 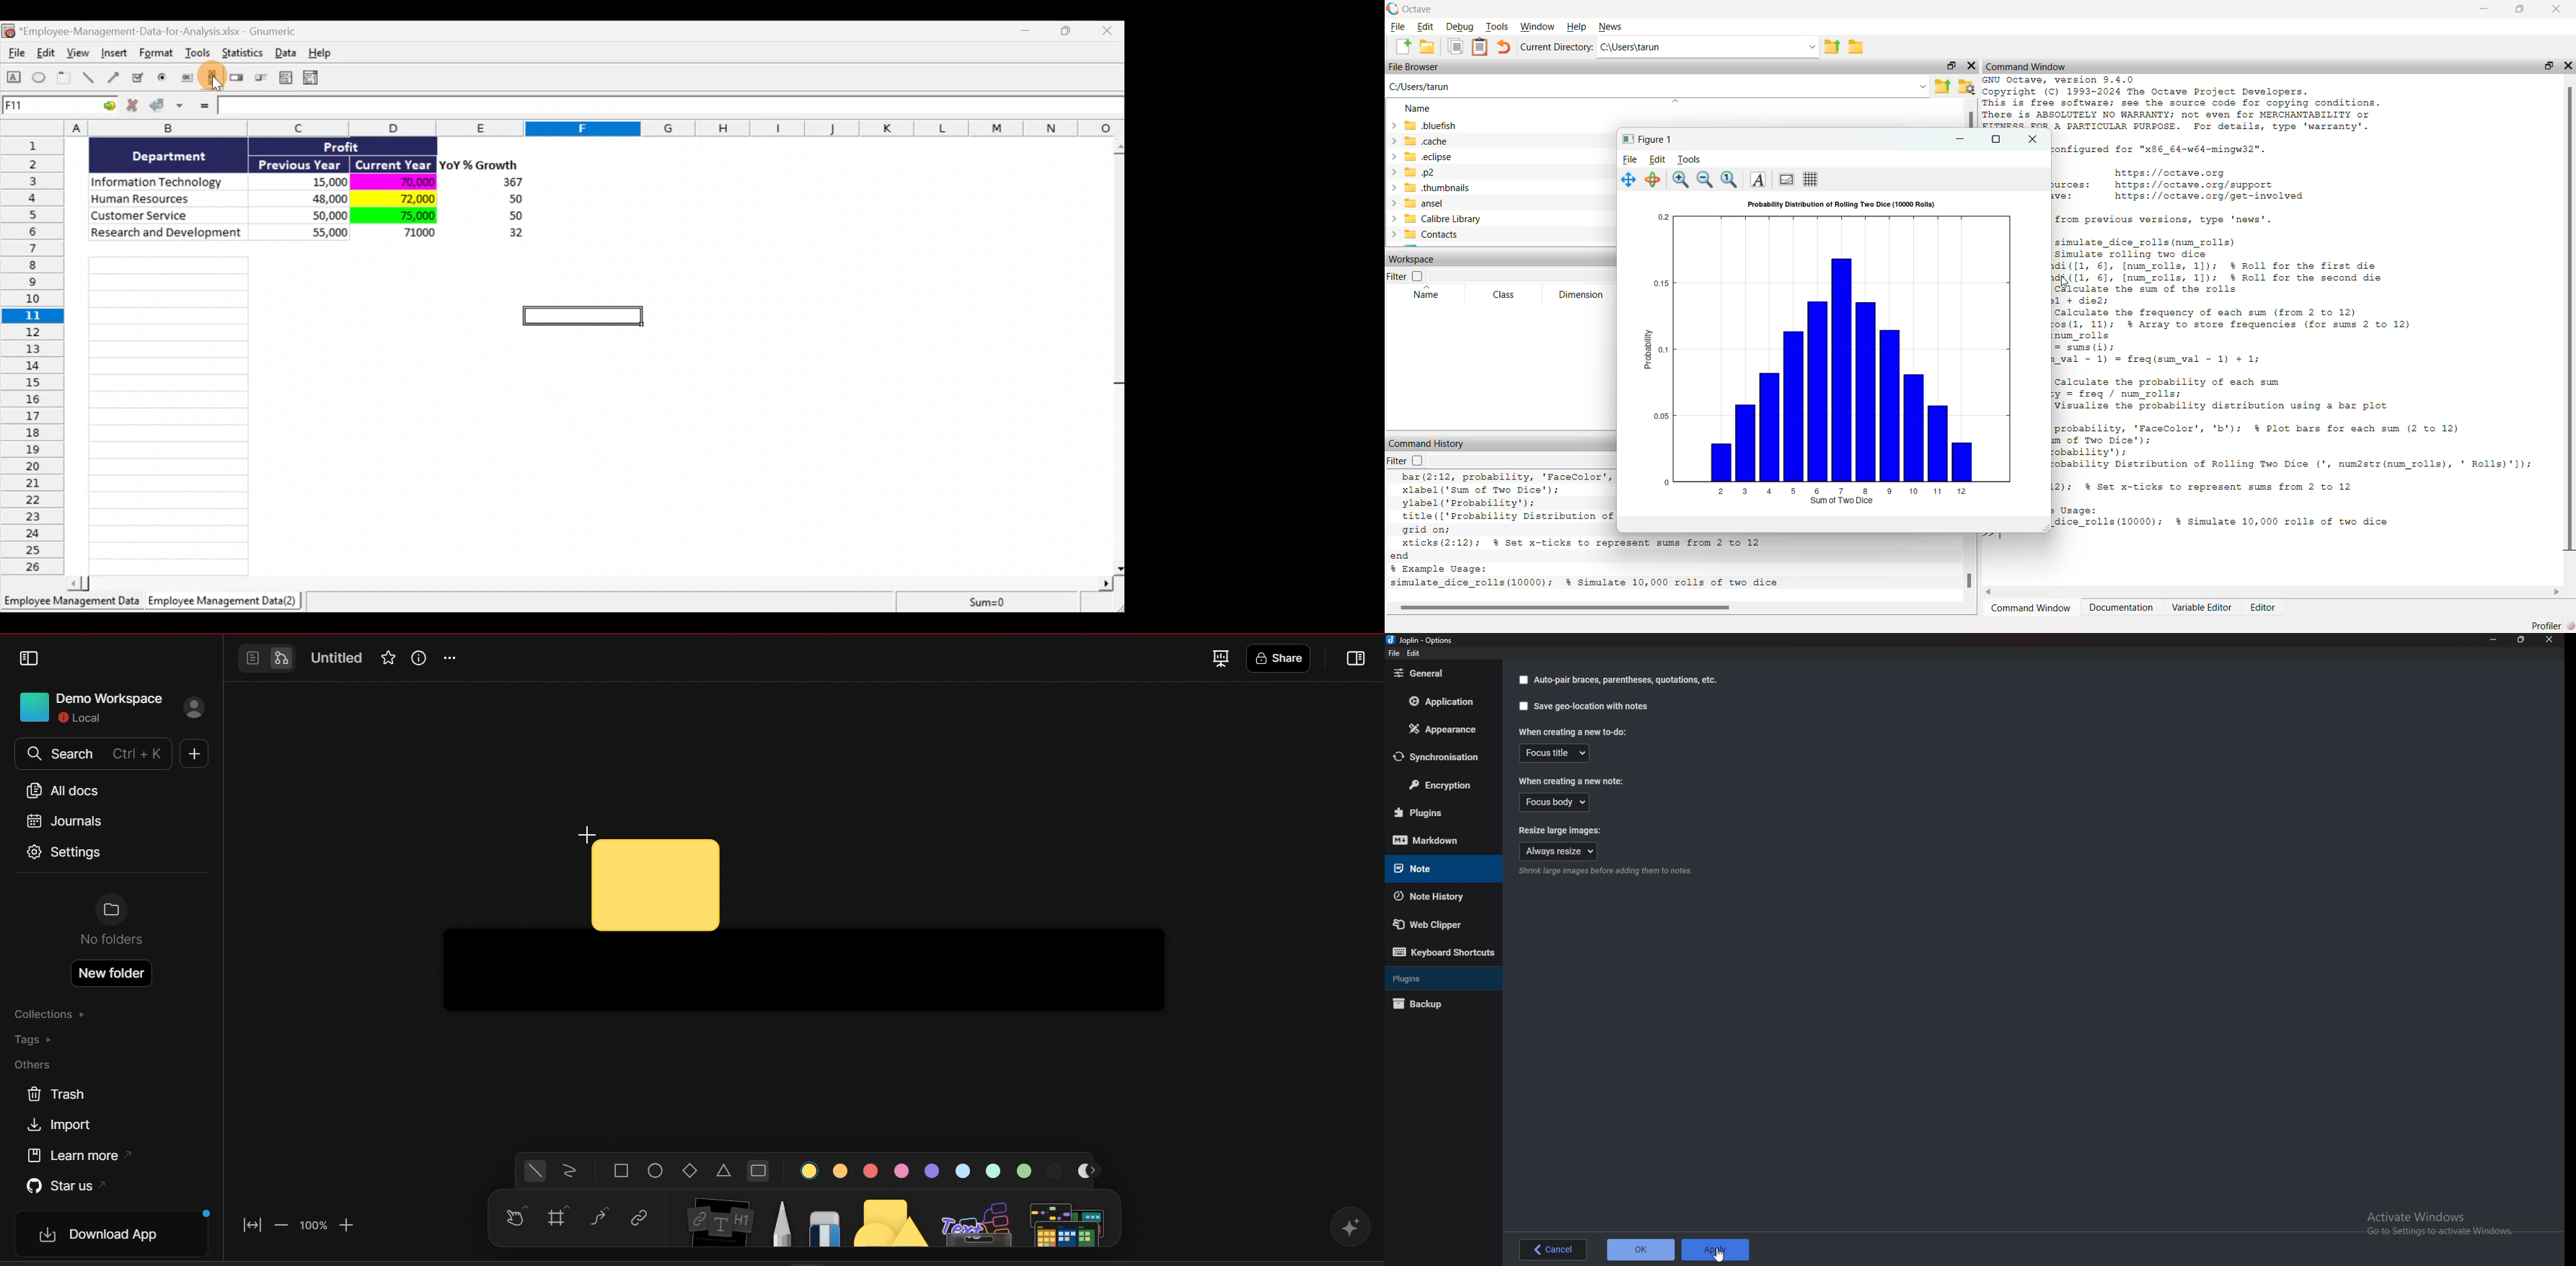 What do you see at coordinates (1439, 813) in the screenshot?
I see `Plugin` at bounding box center [1439, 813].